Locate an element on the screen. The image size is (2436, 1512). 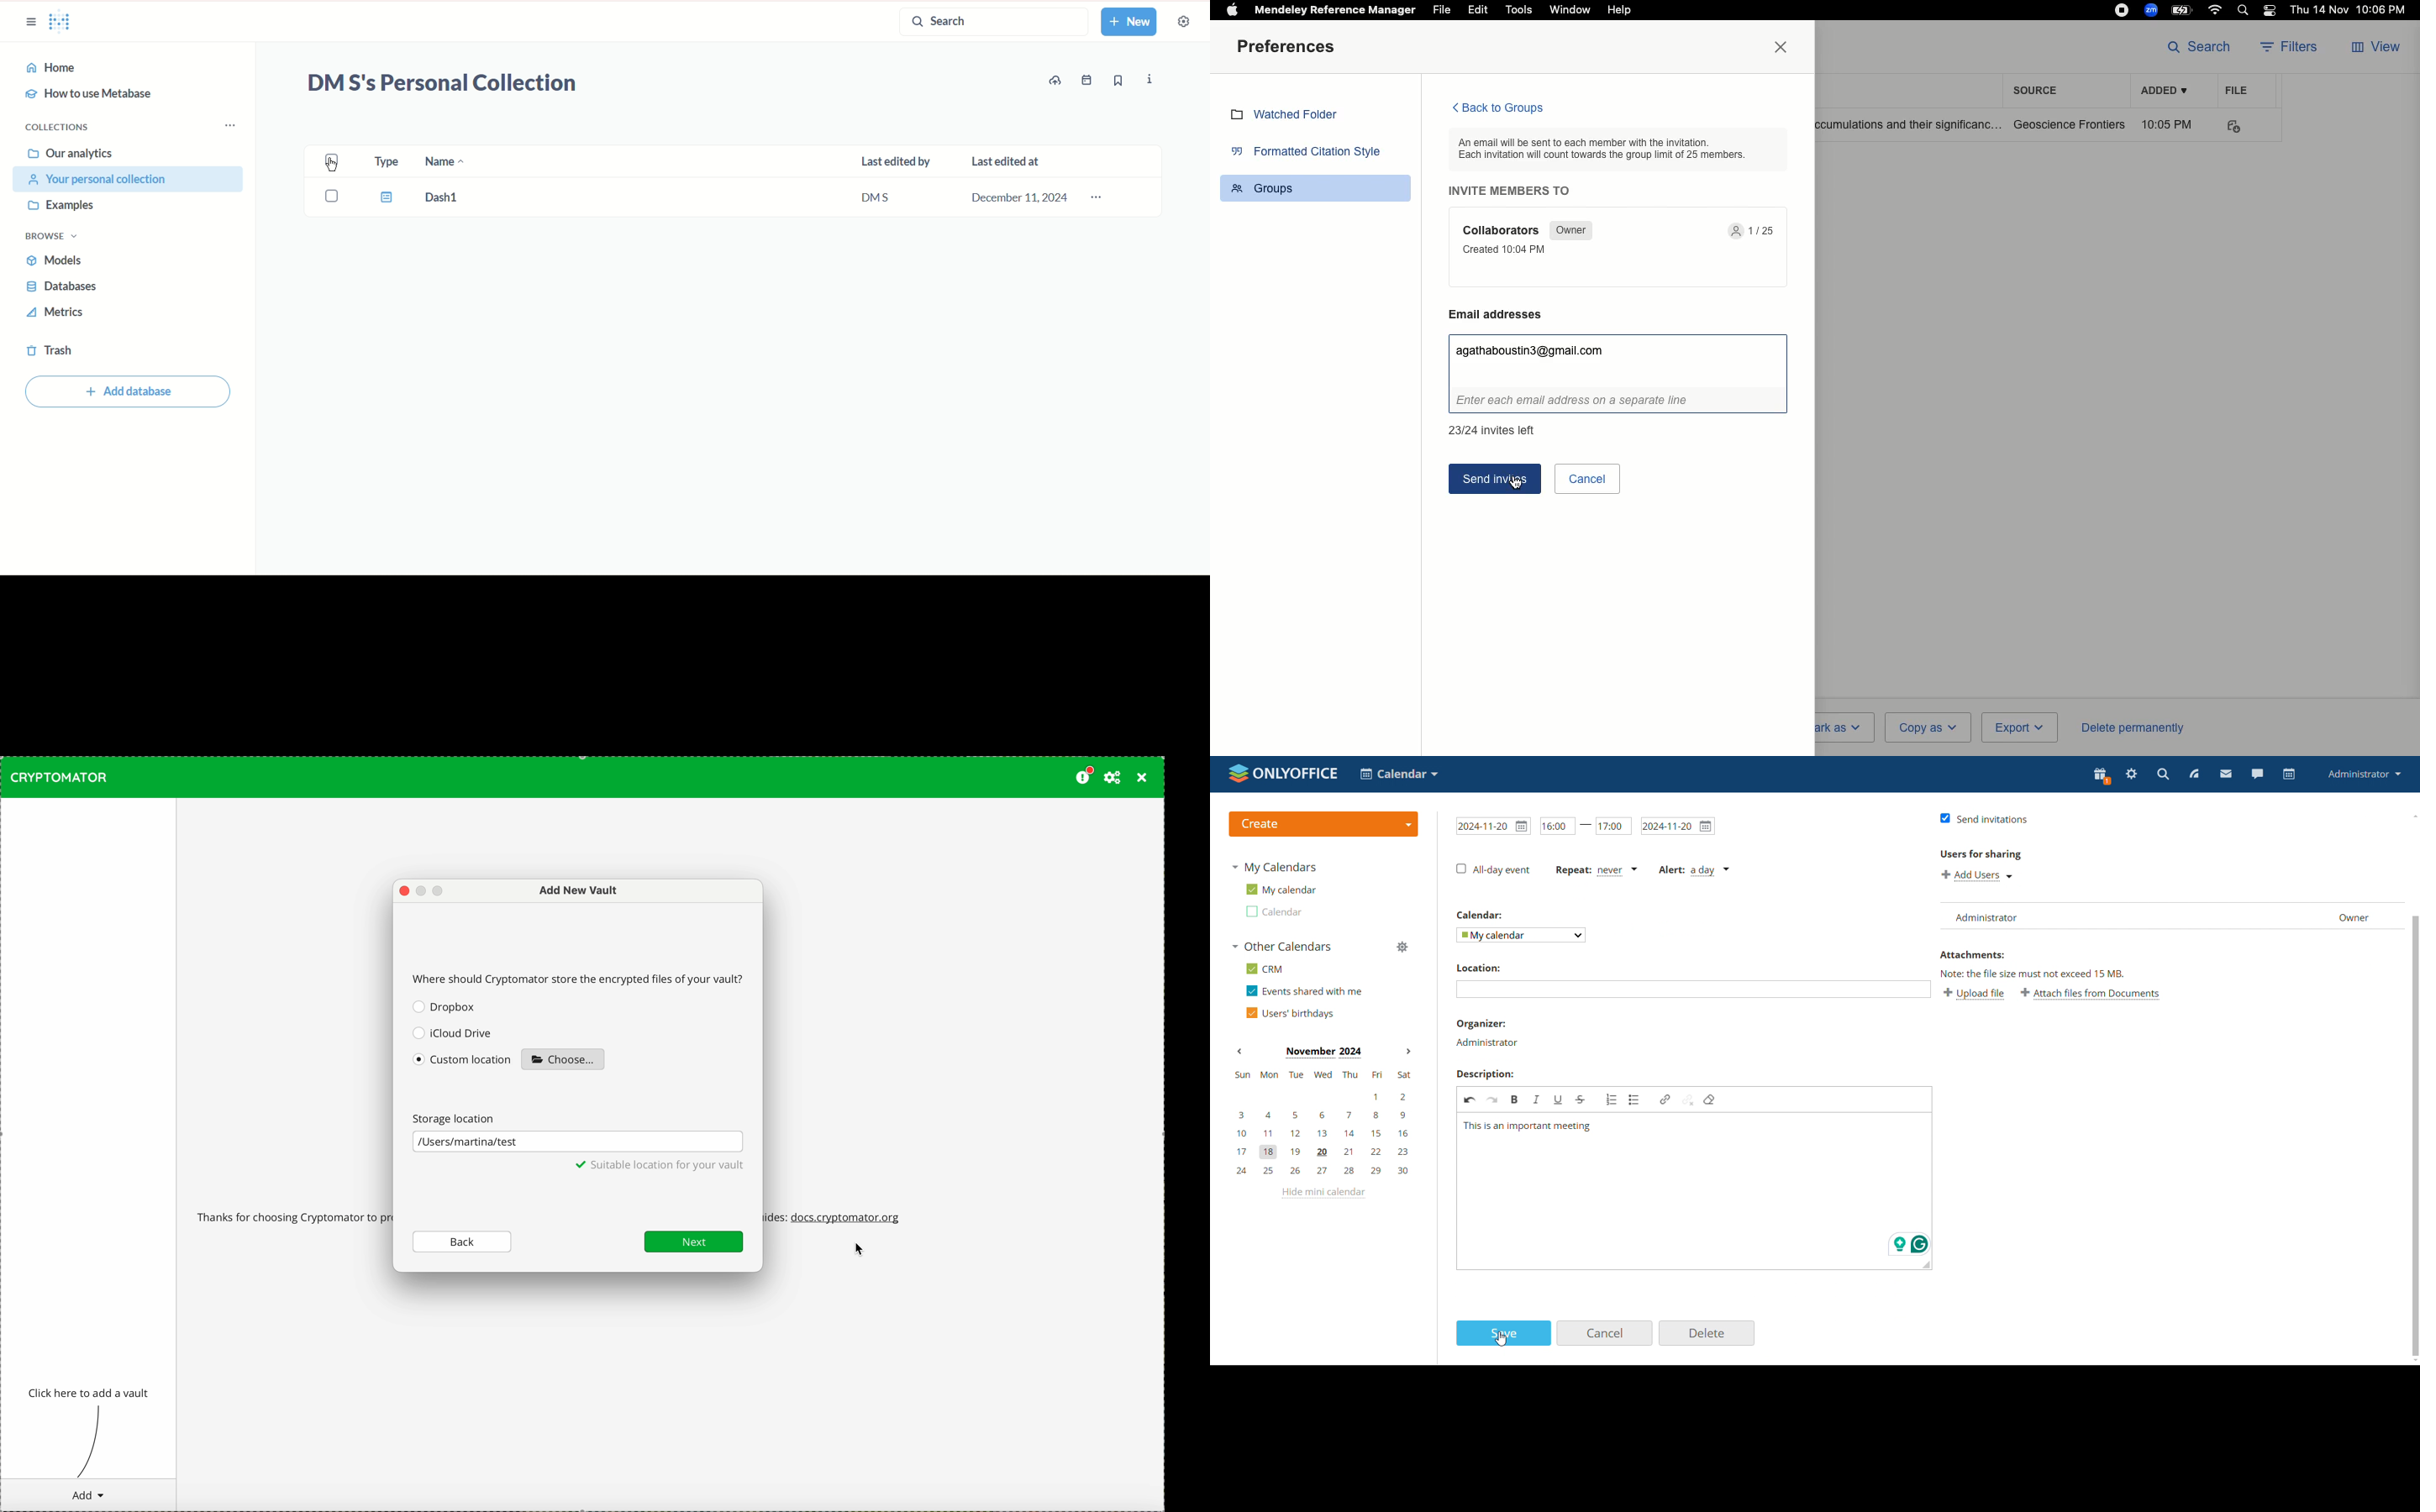
Close is located at coordinates (1785, 48).